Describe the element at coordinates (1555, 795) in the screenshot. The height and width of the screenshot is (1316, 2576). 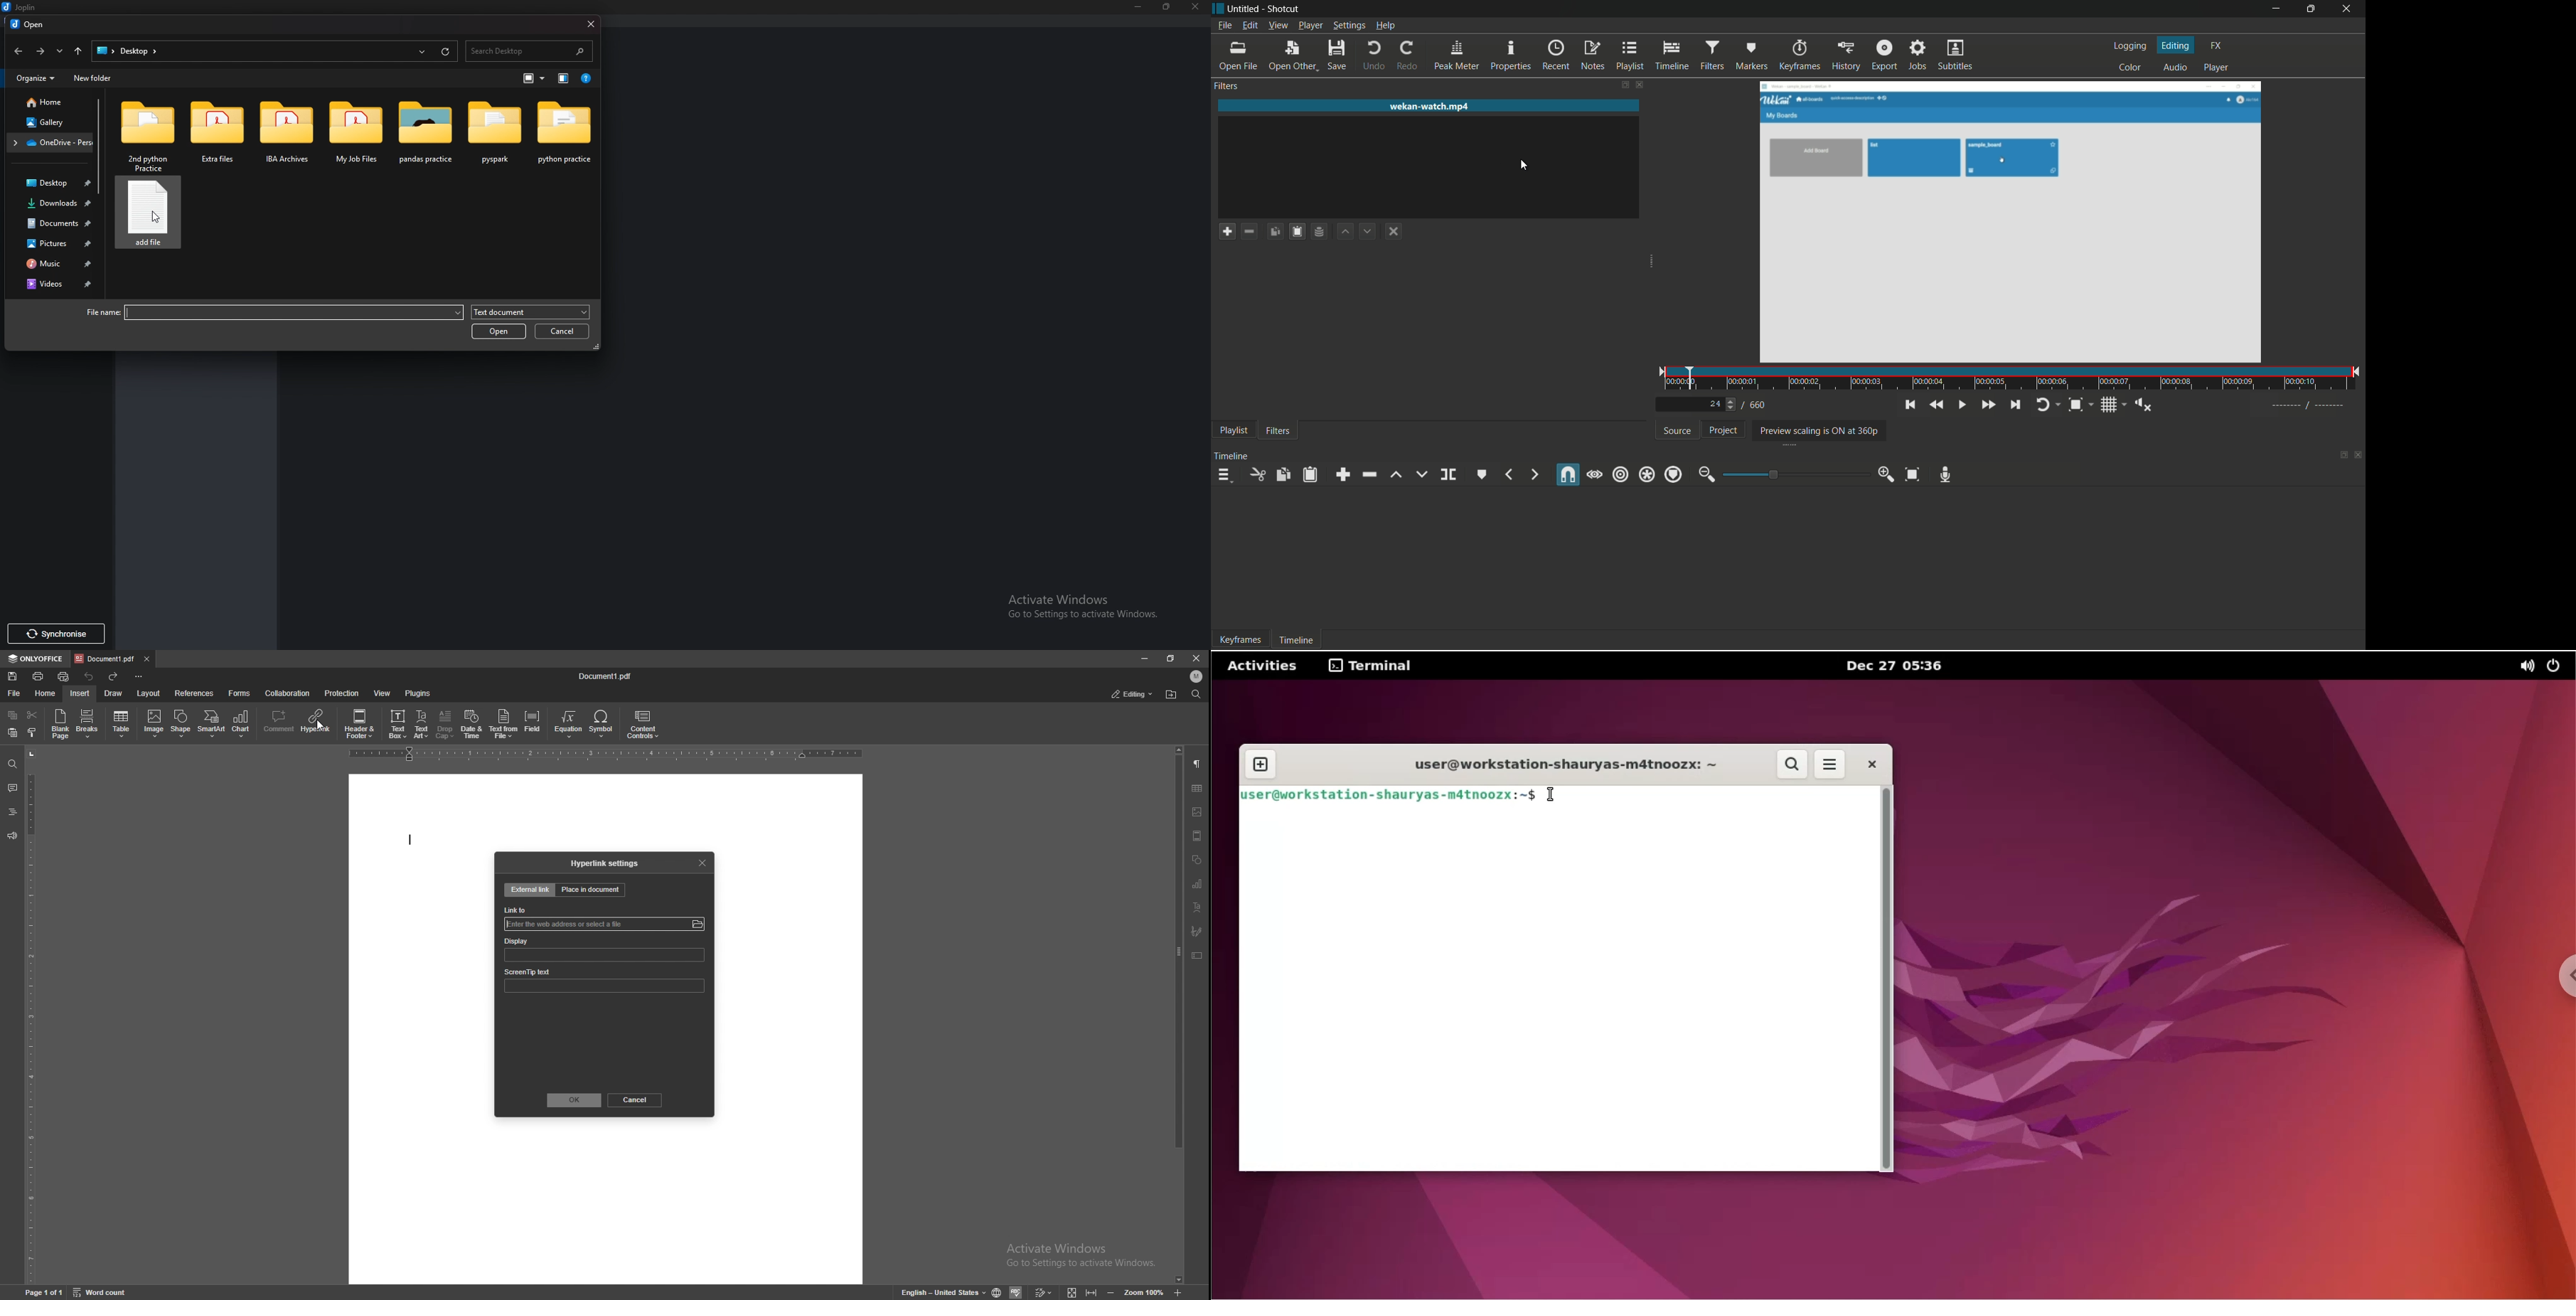
I see `cursor` at that location.